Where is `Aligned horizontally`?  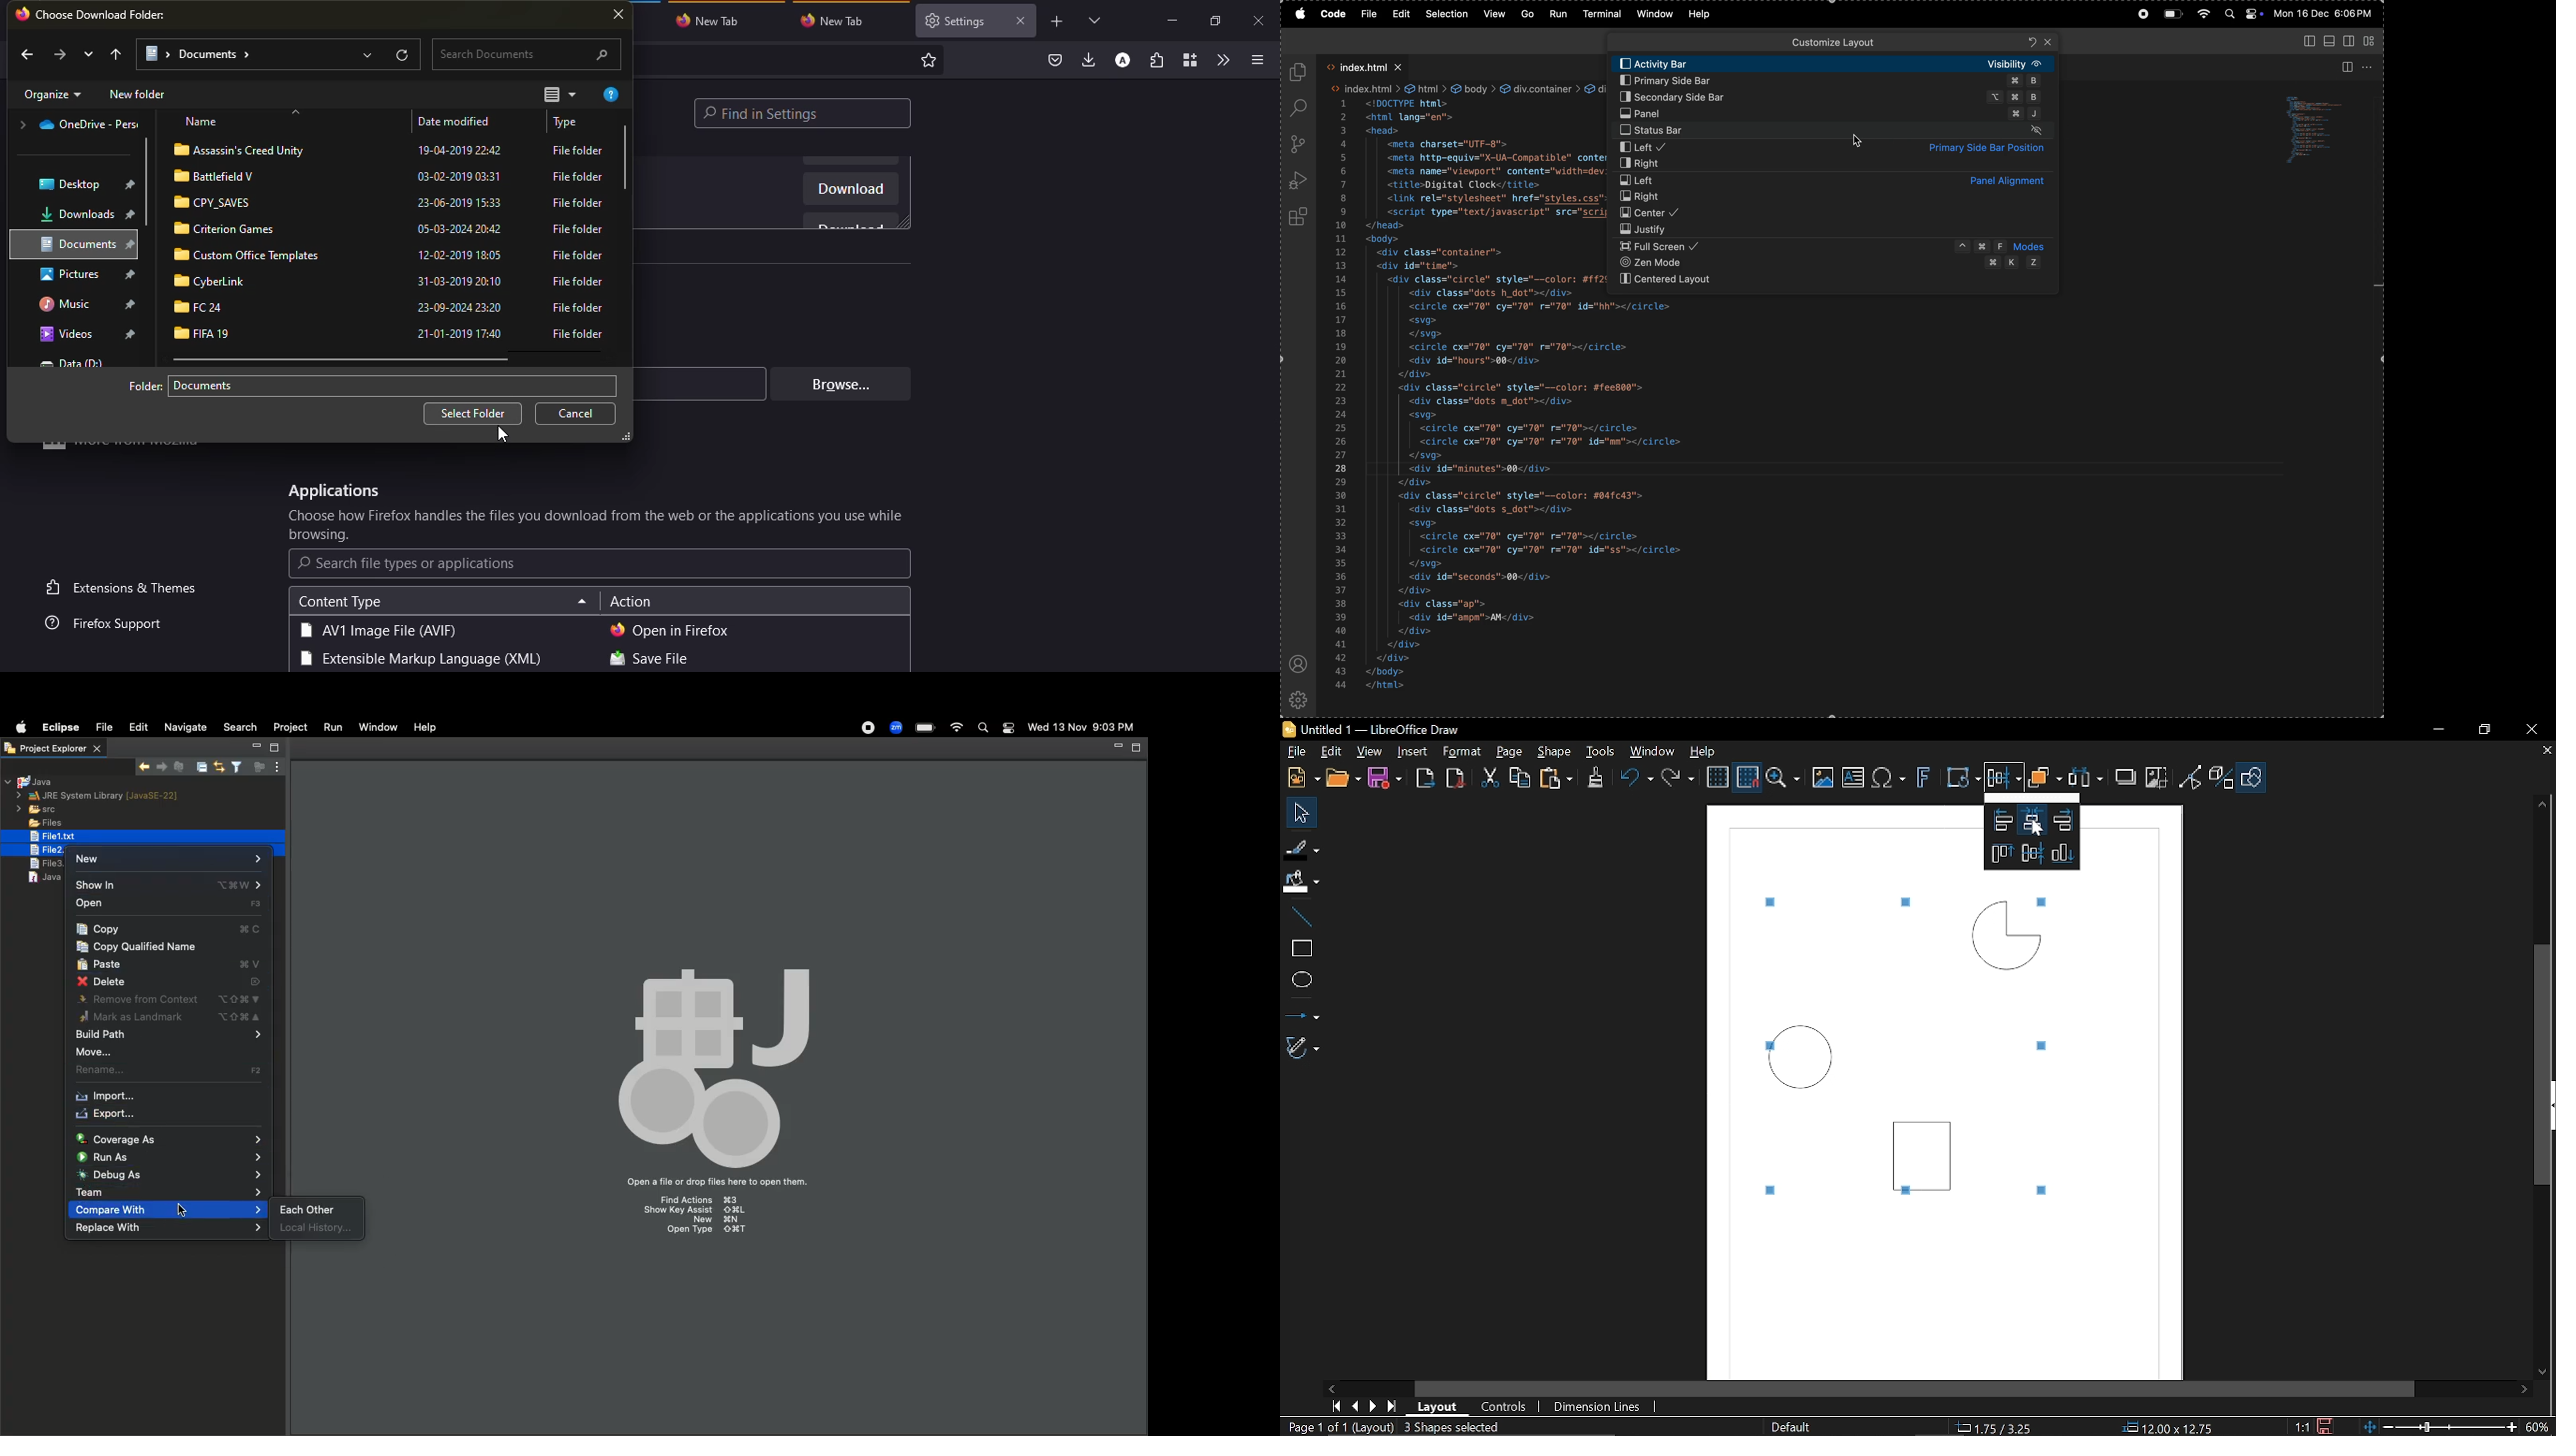 Aligned horizontally is located at coordinates (2030, 853).